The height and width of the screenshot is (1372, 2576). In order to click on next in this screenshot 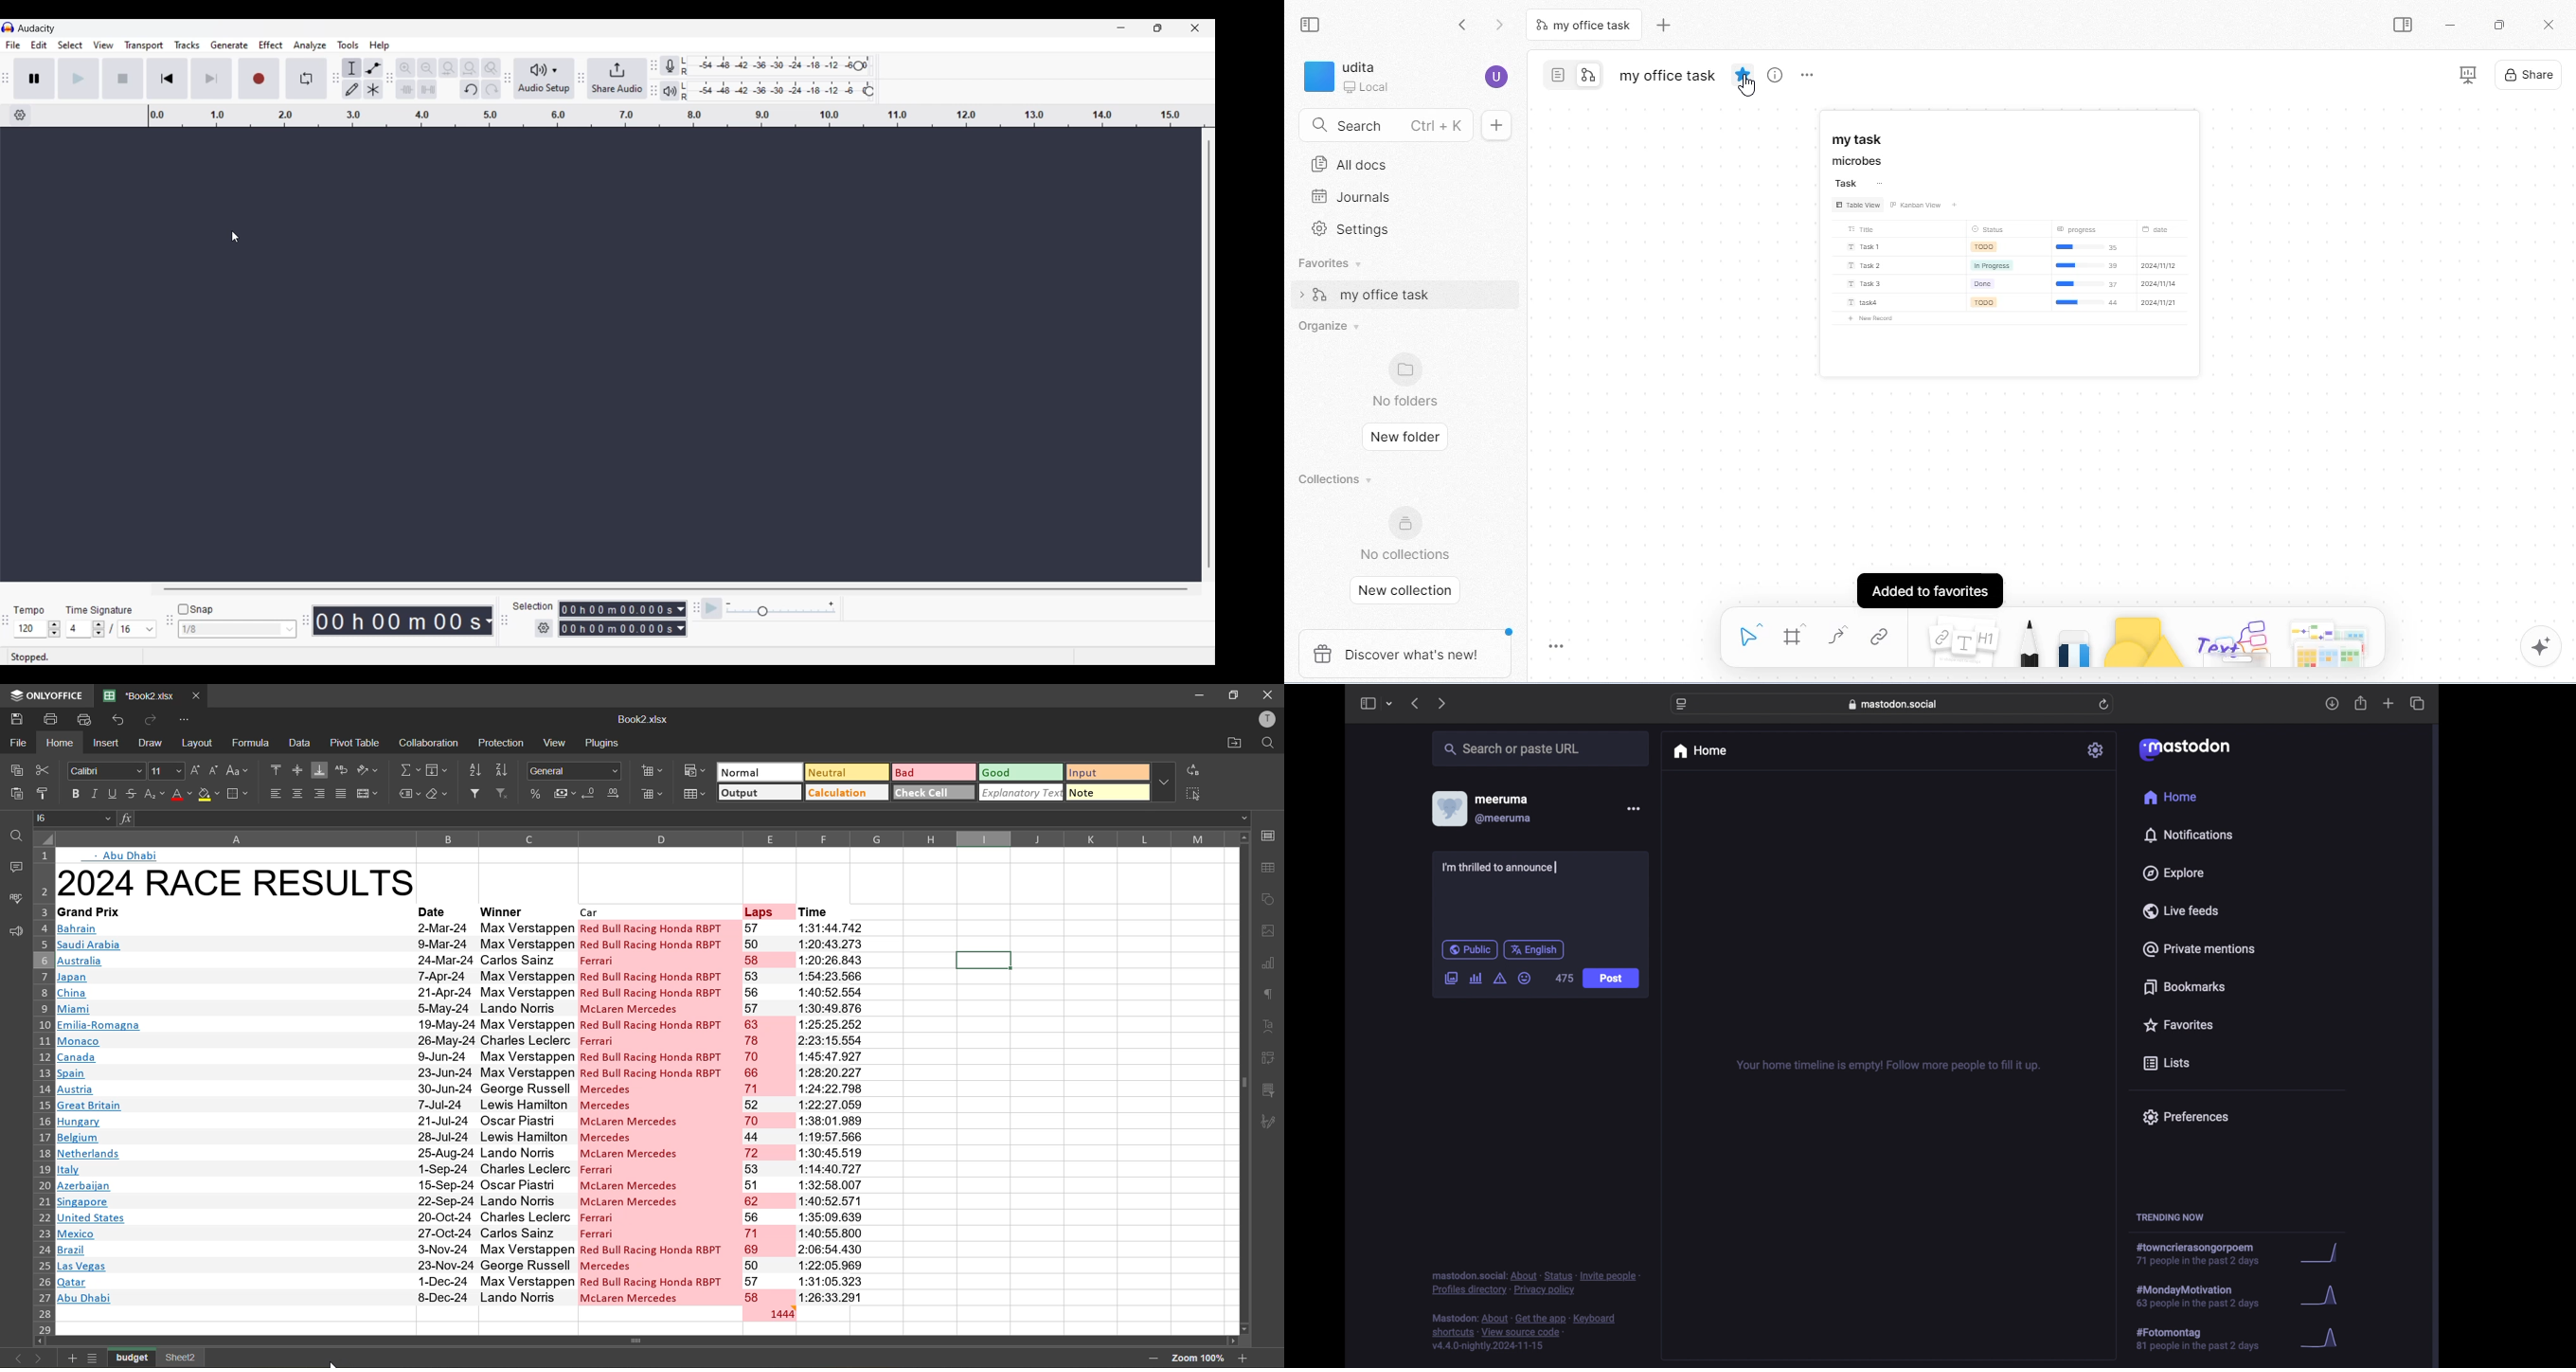, I will do `click(41, 1356)`.